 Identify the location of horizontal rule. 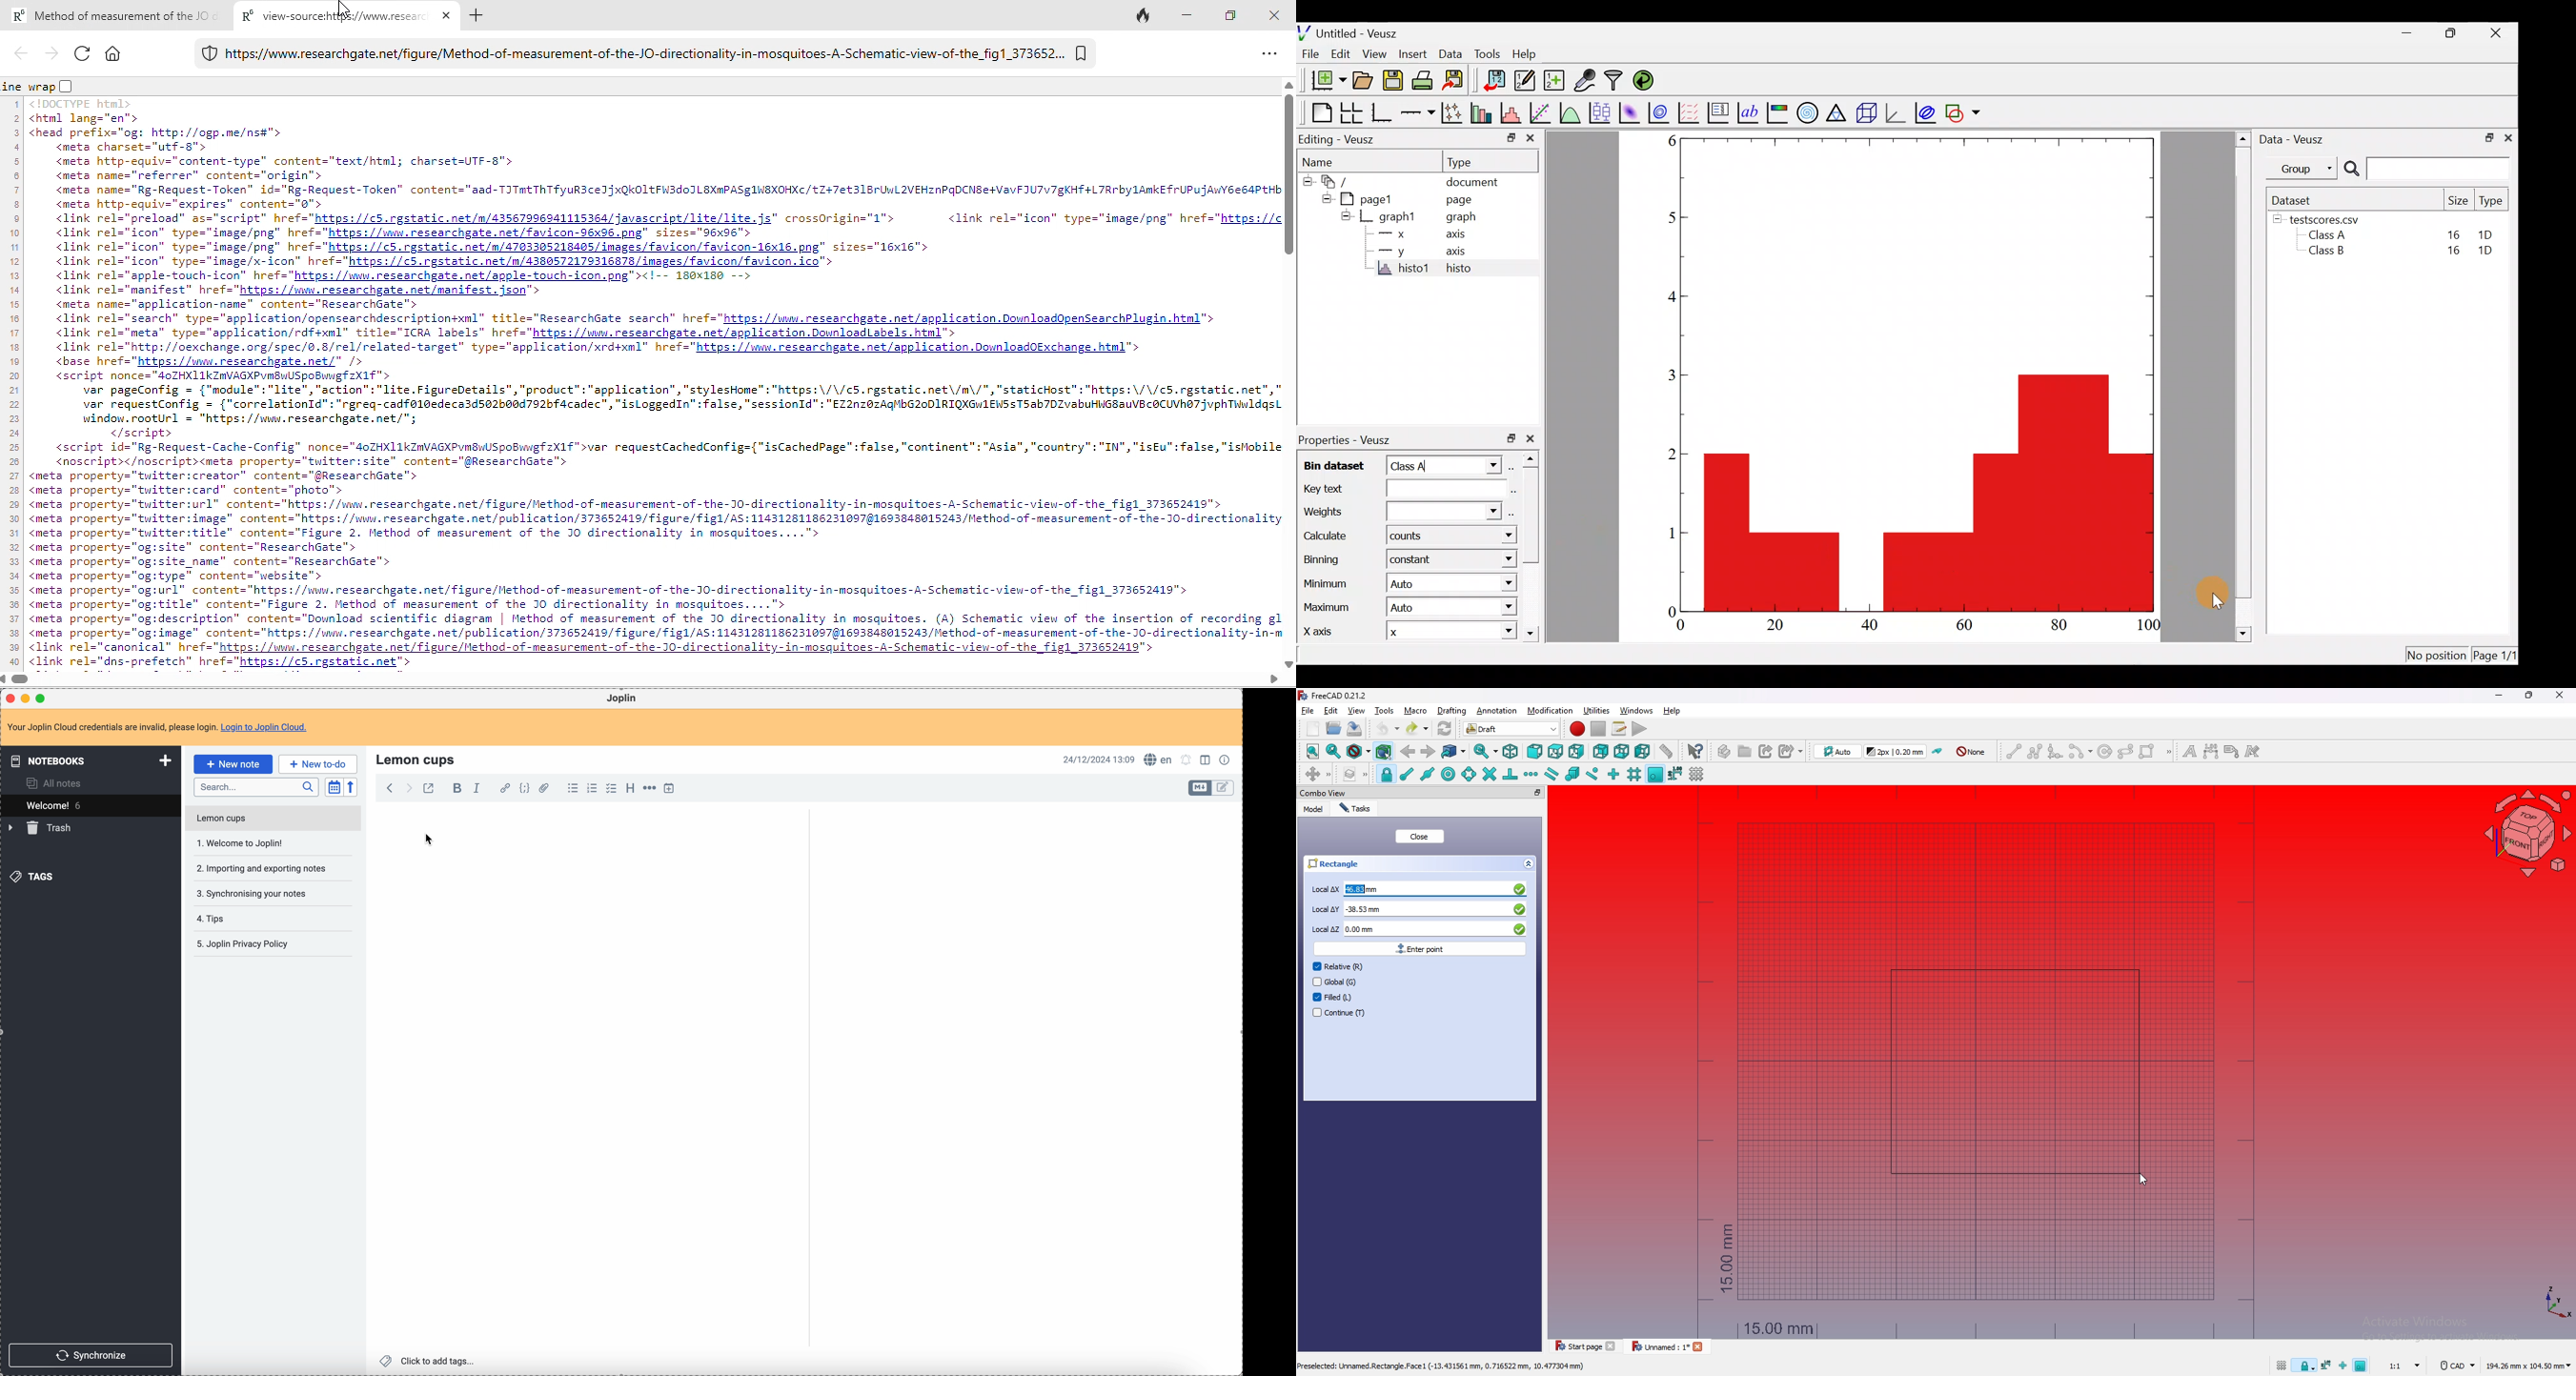
(648, 789).